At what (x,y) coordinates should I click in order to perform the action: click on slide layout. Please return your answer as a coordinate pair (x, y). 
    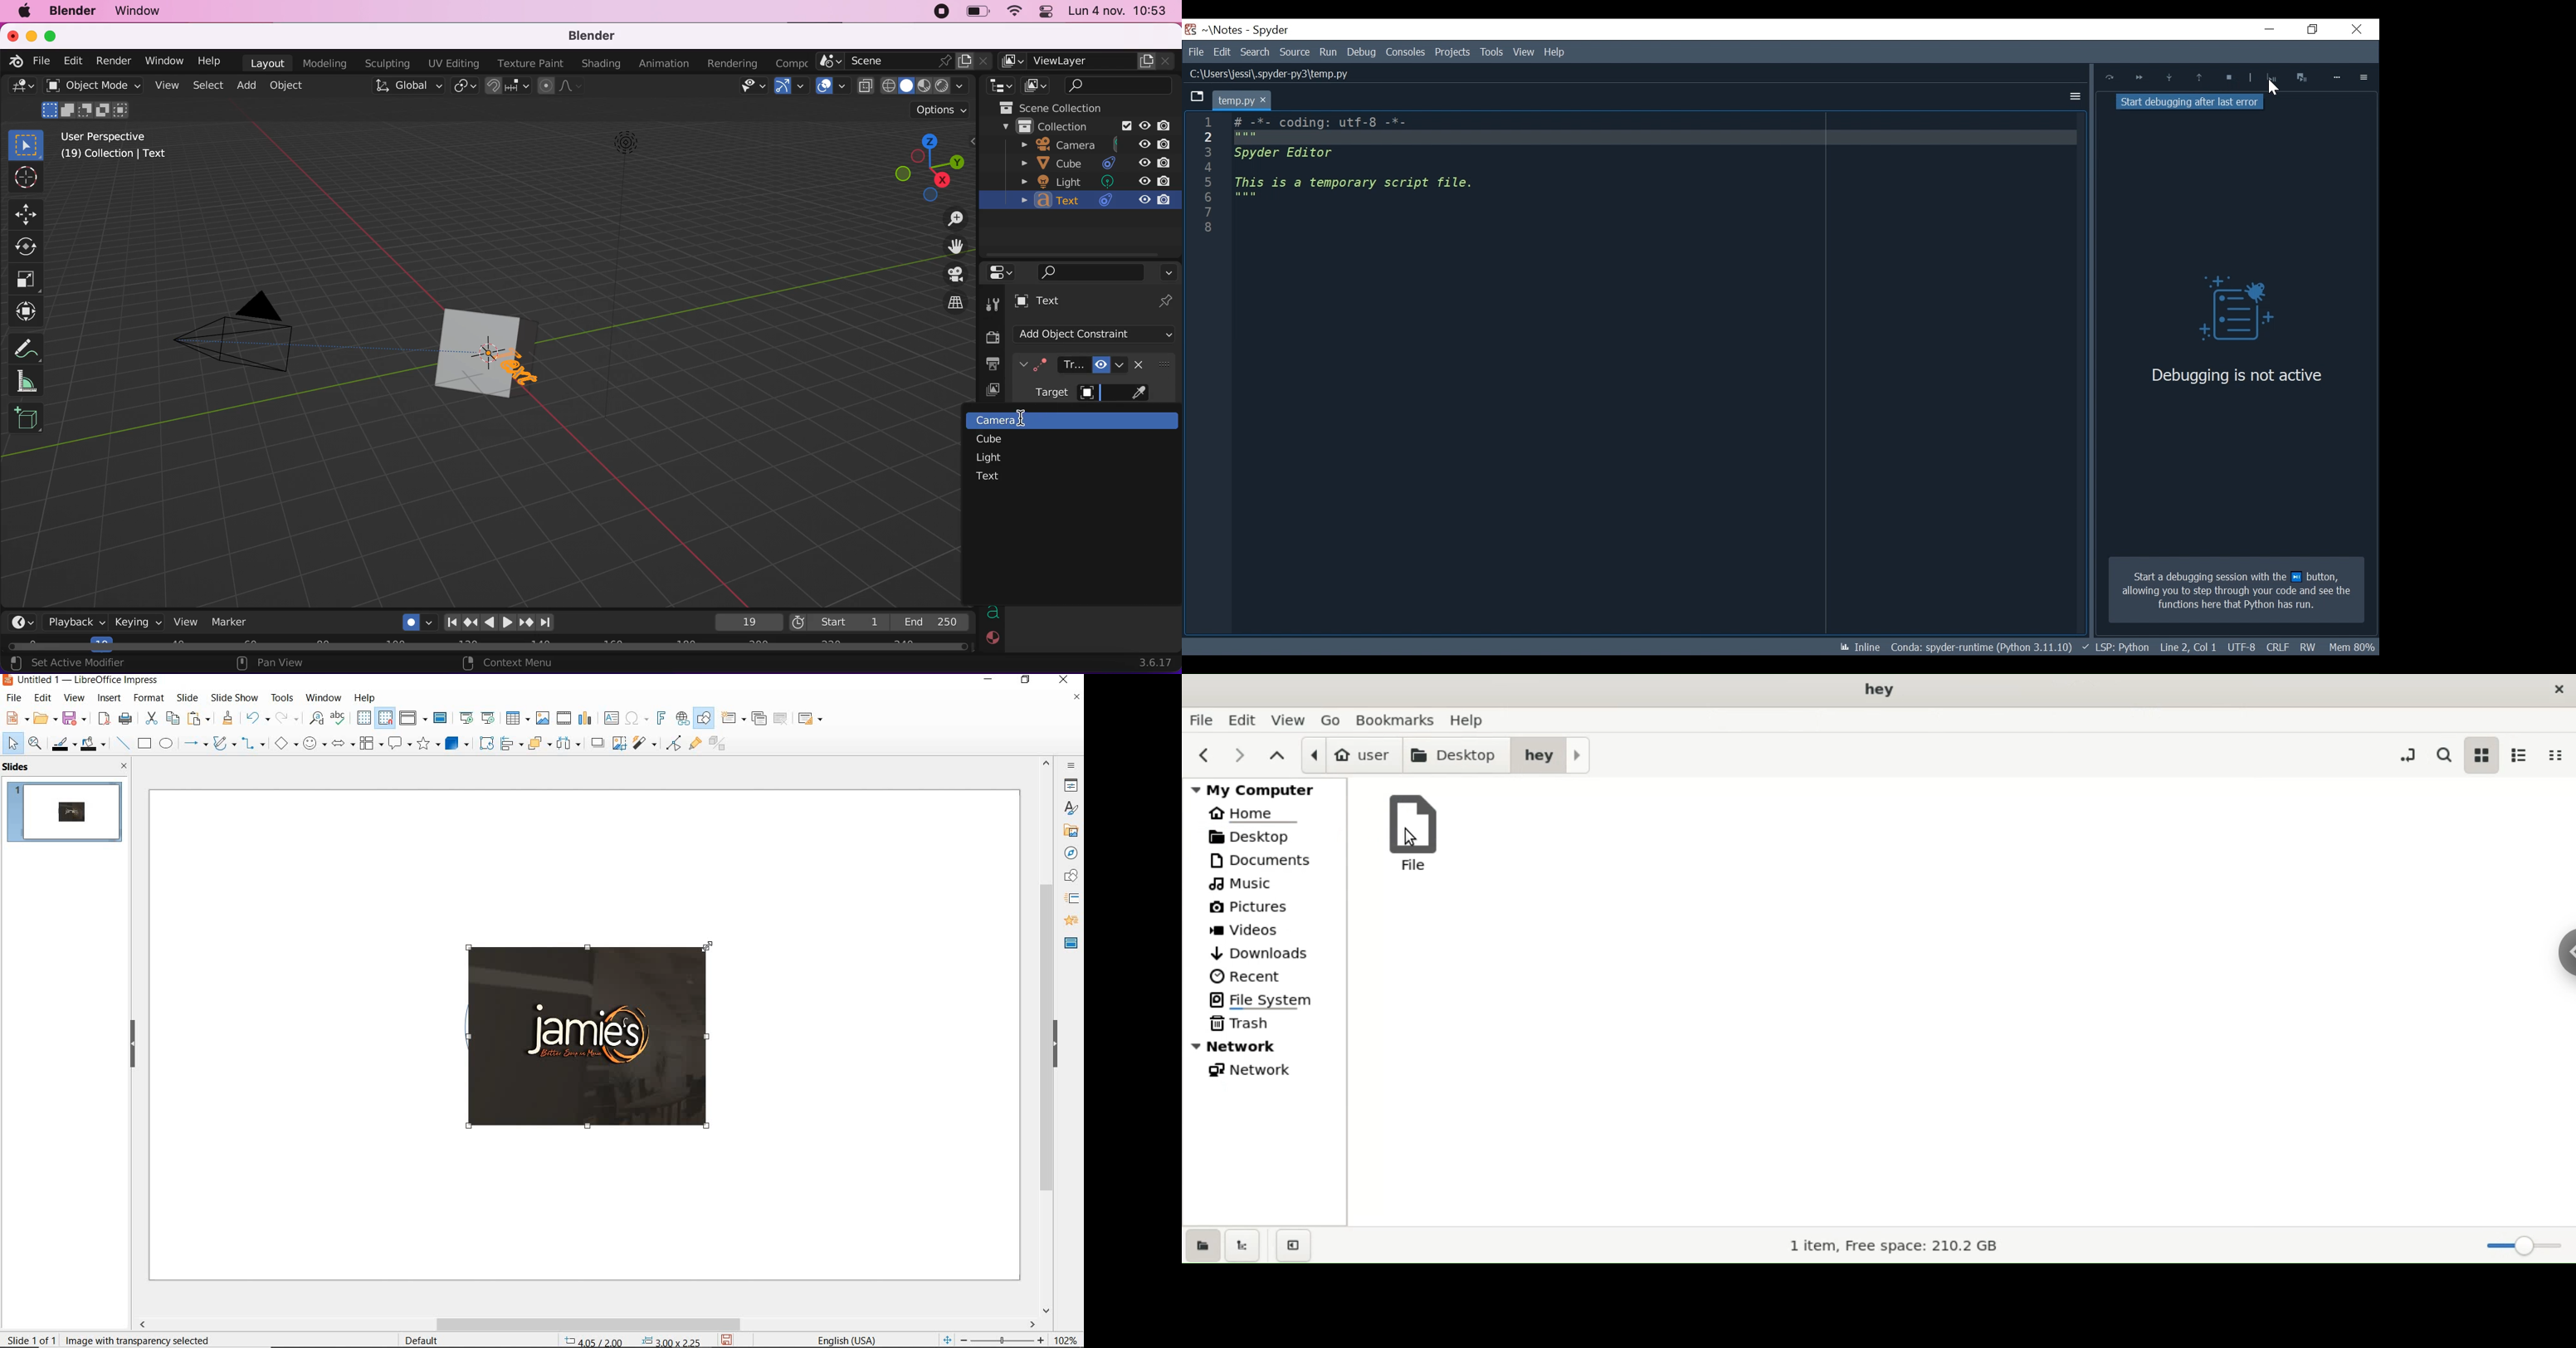
    Looking at the image, I should click on (811, 719).